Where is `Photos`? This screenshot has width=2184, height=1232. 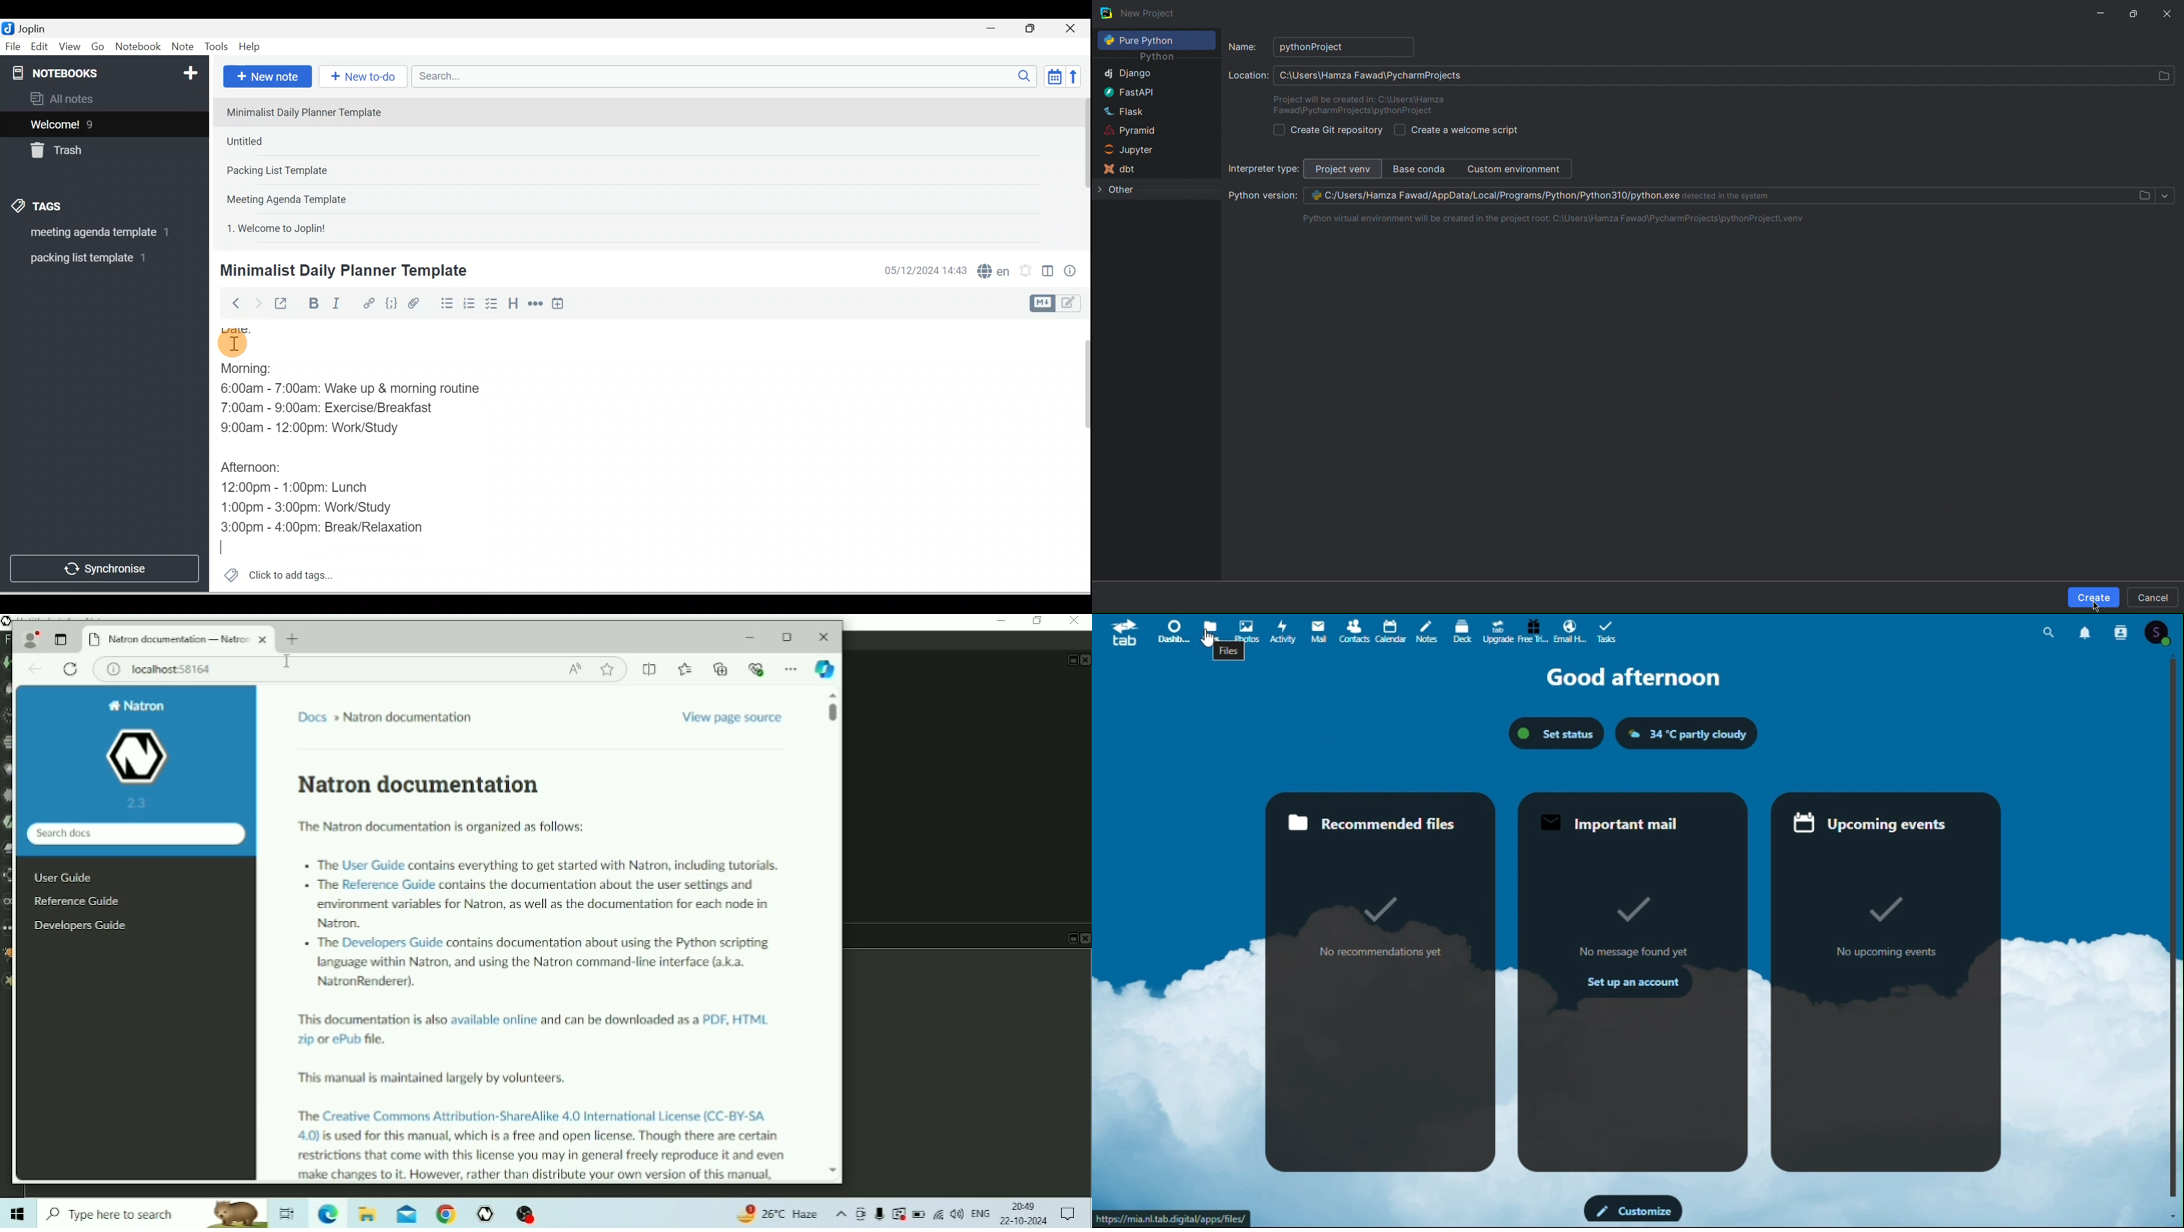 Photos is located at coordinates (1246, 632).